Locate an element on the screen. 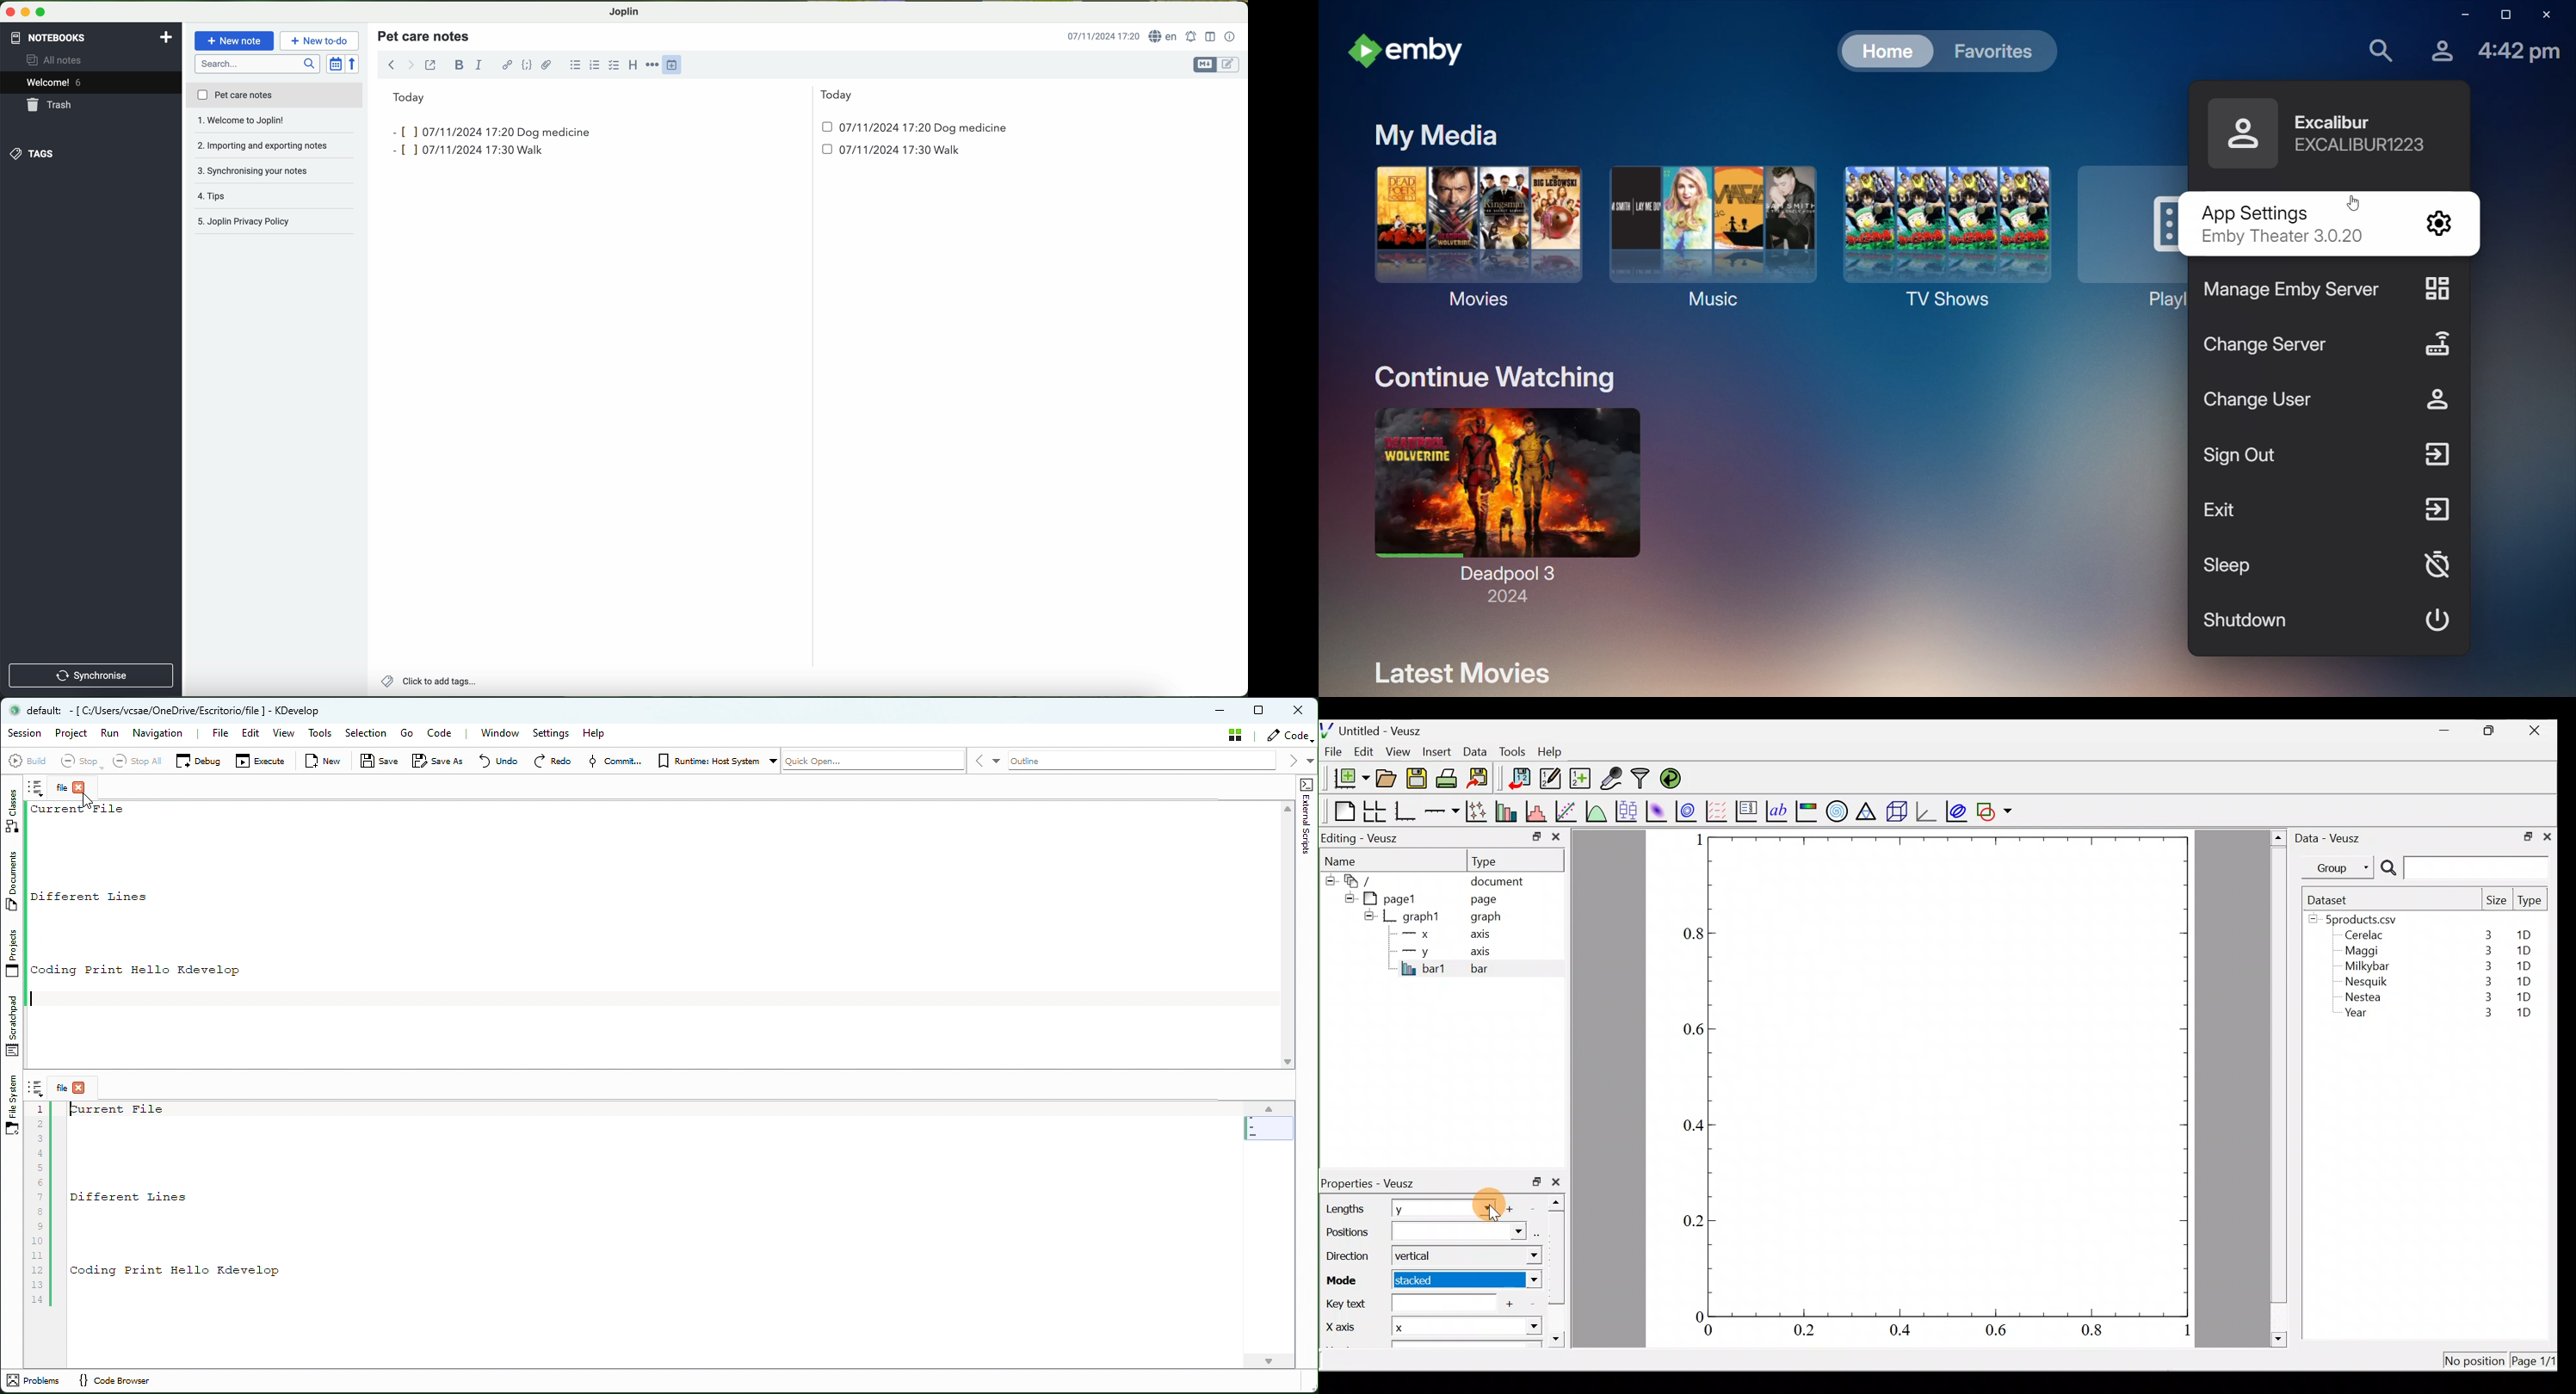  y is located at coordinates (1415, 1210).